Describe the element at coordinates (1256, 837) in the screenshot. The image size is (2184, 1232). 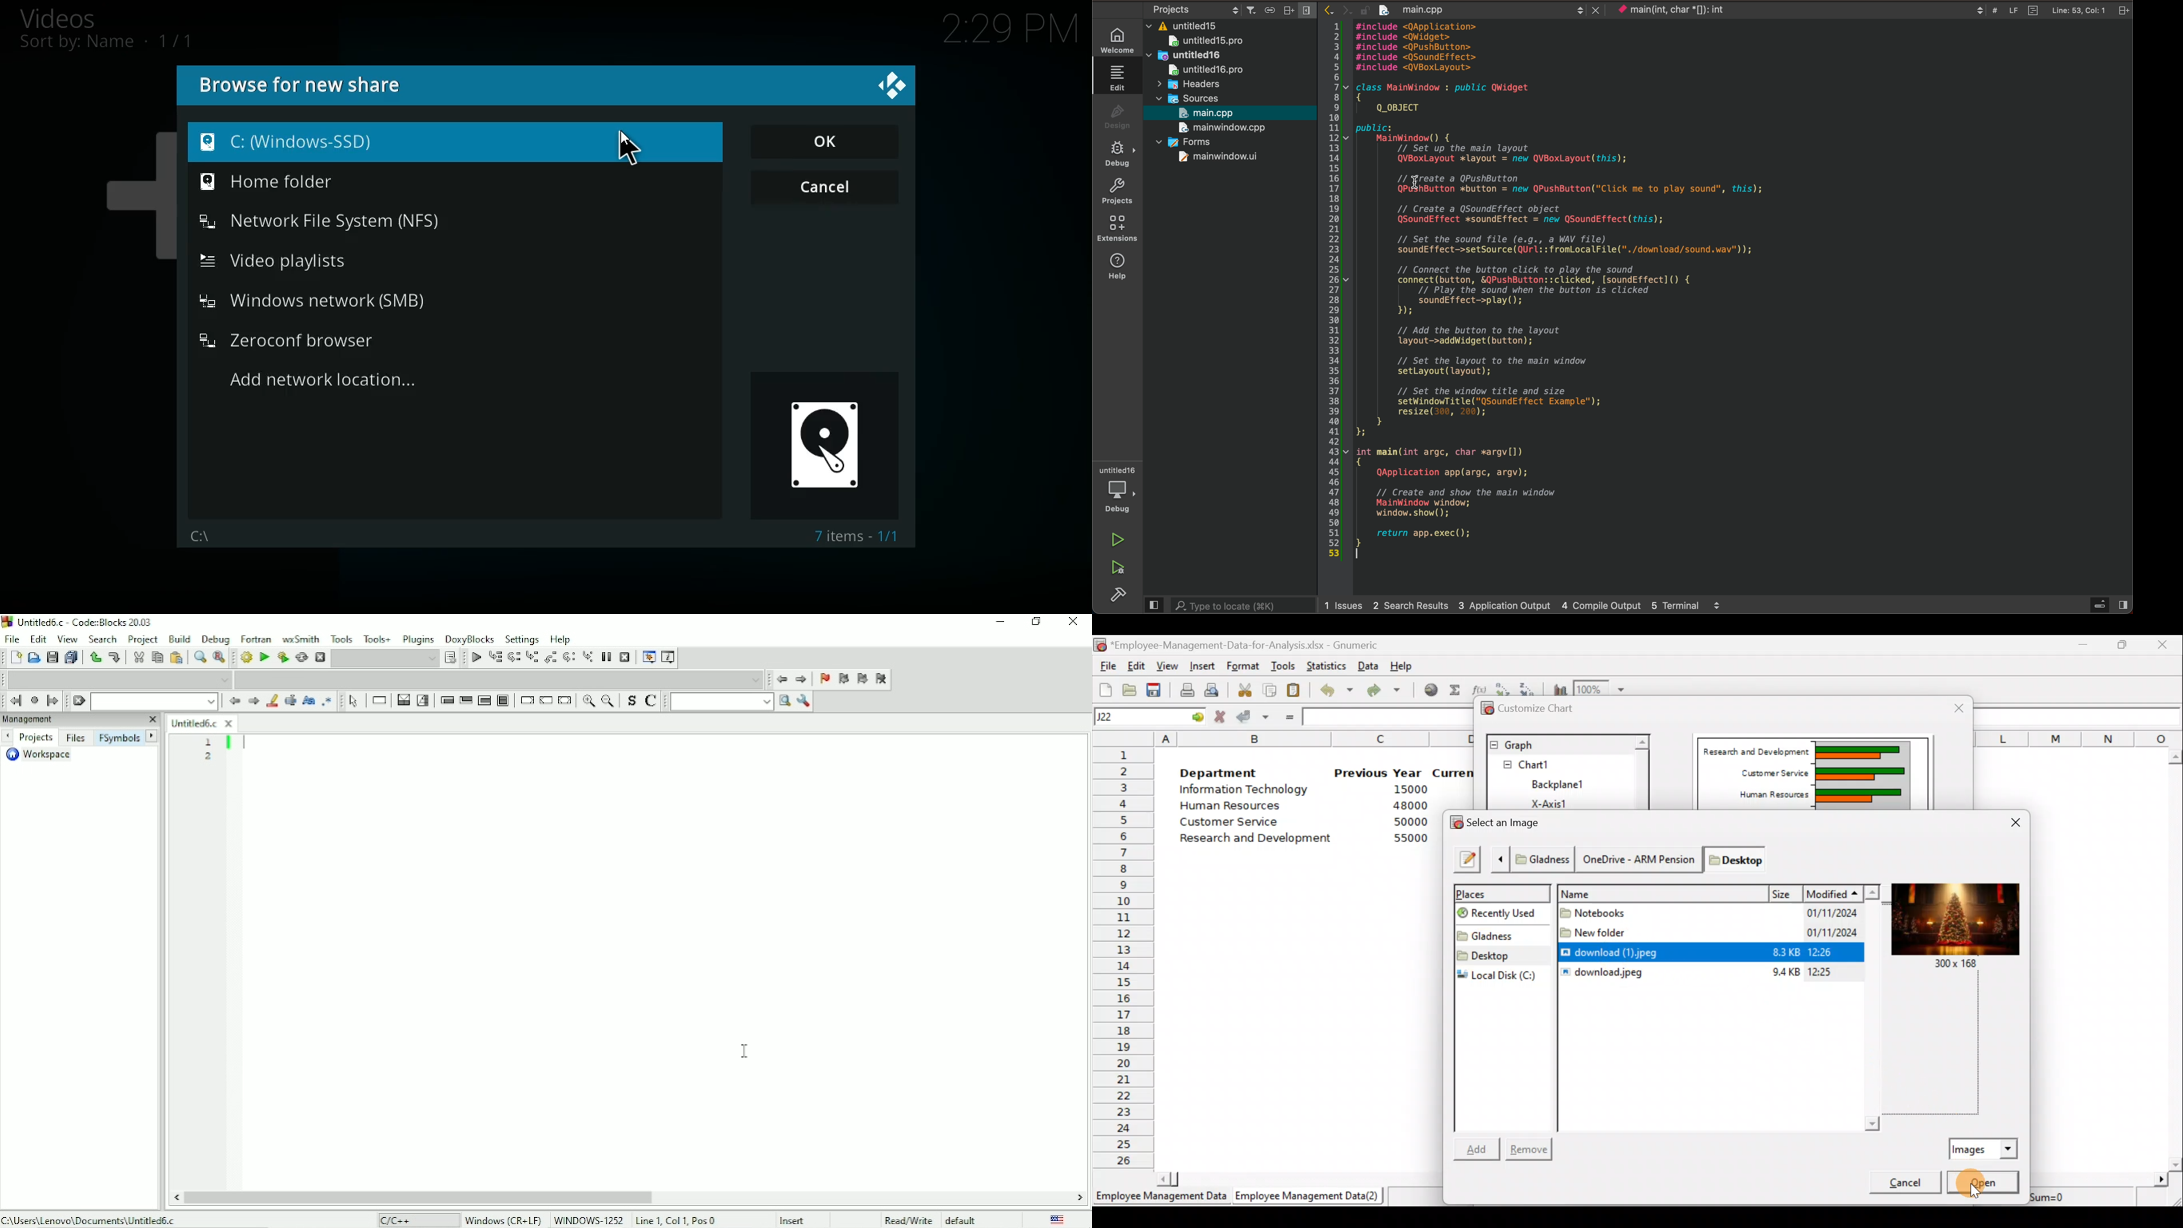
I see `Research and development` at that location.